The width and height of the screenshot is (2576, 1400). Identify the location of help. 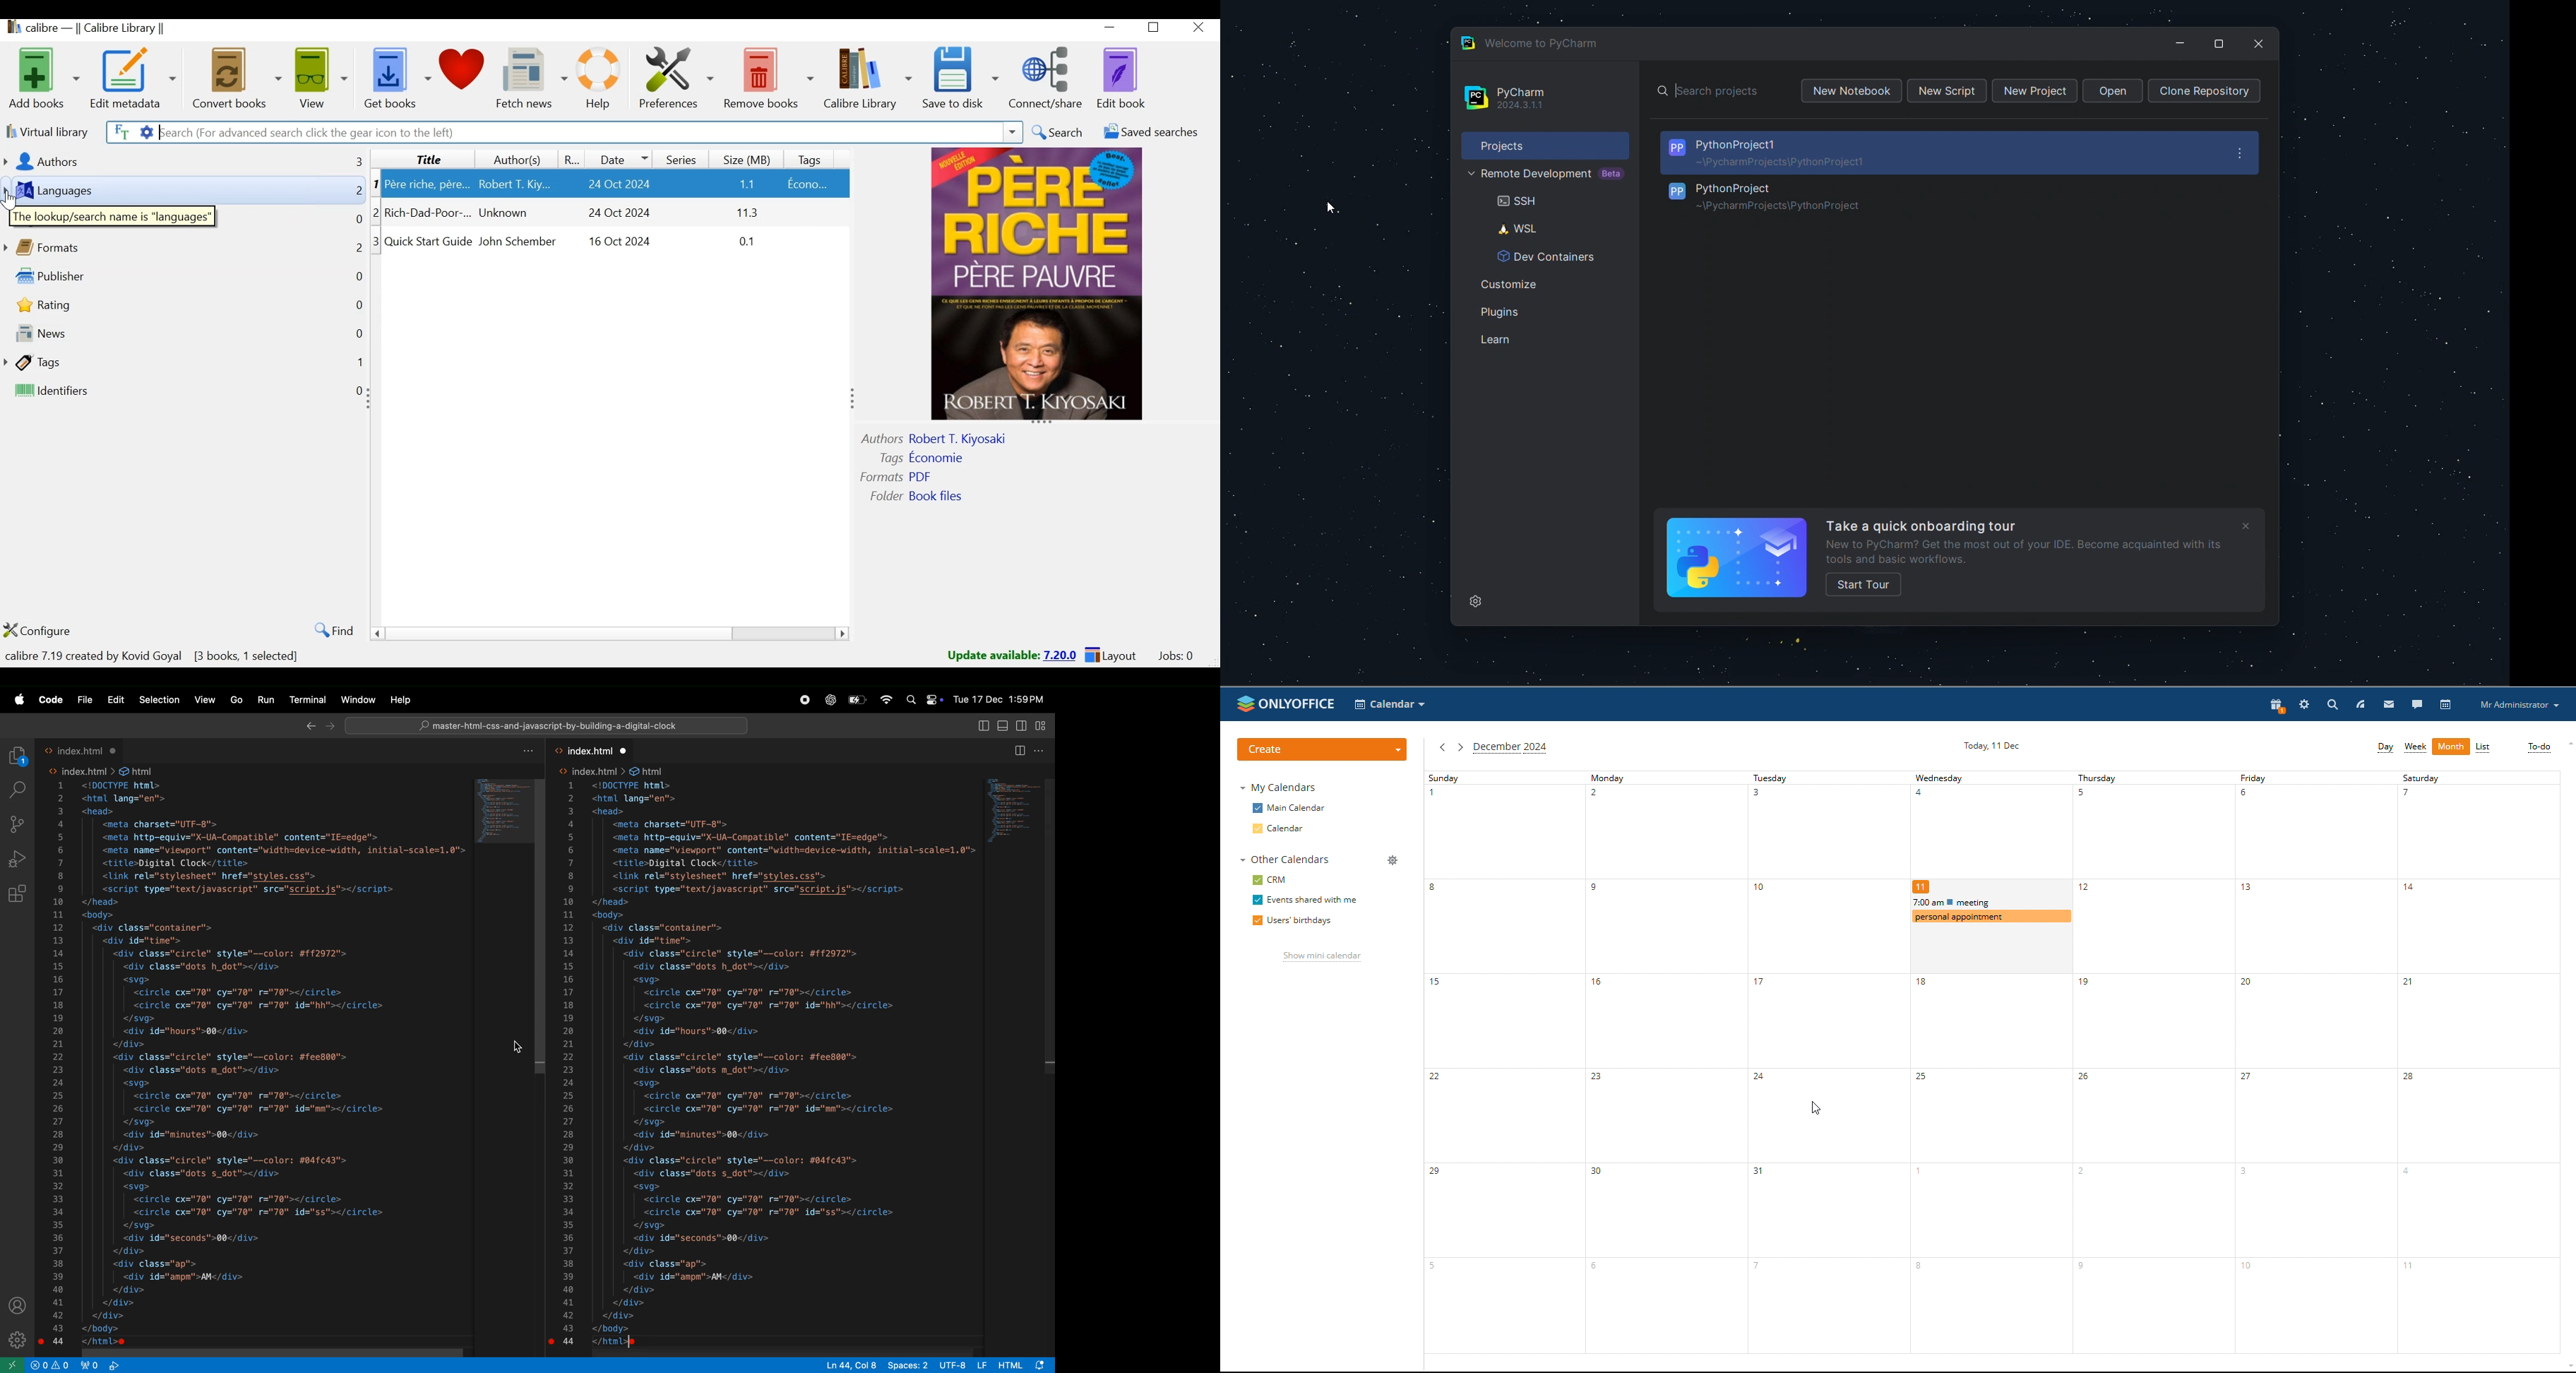
(397, 699).